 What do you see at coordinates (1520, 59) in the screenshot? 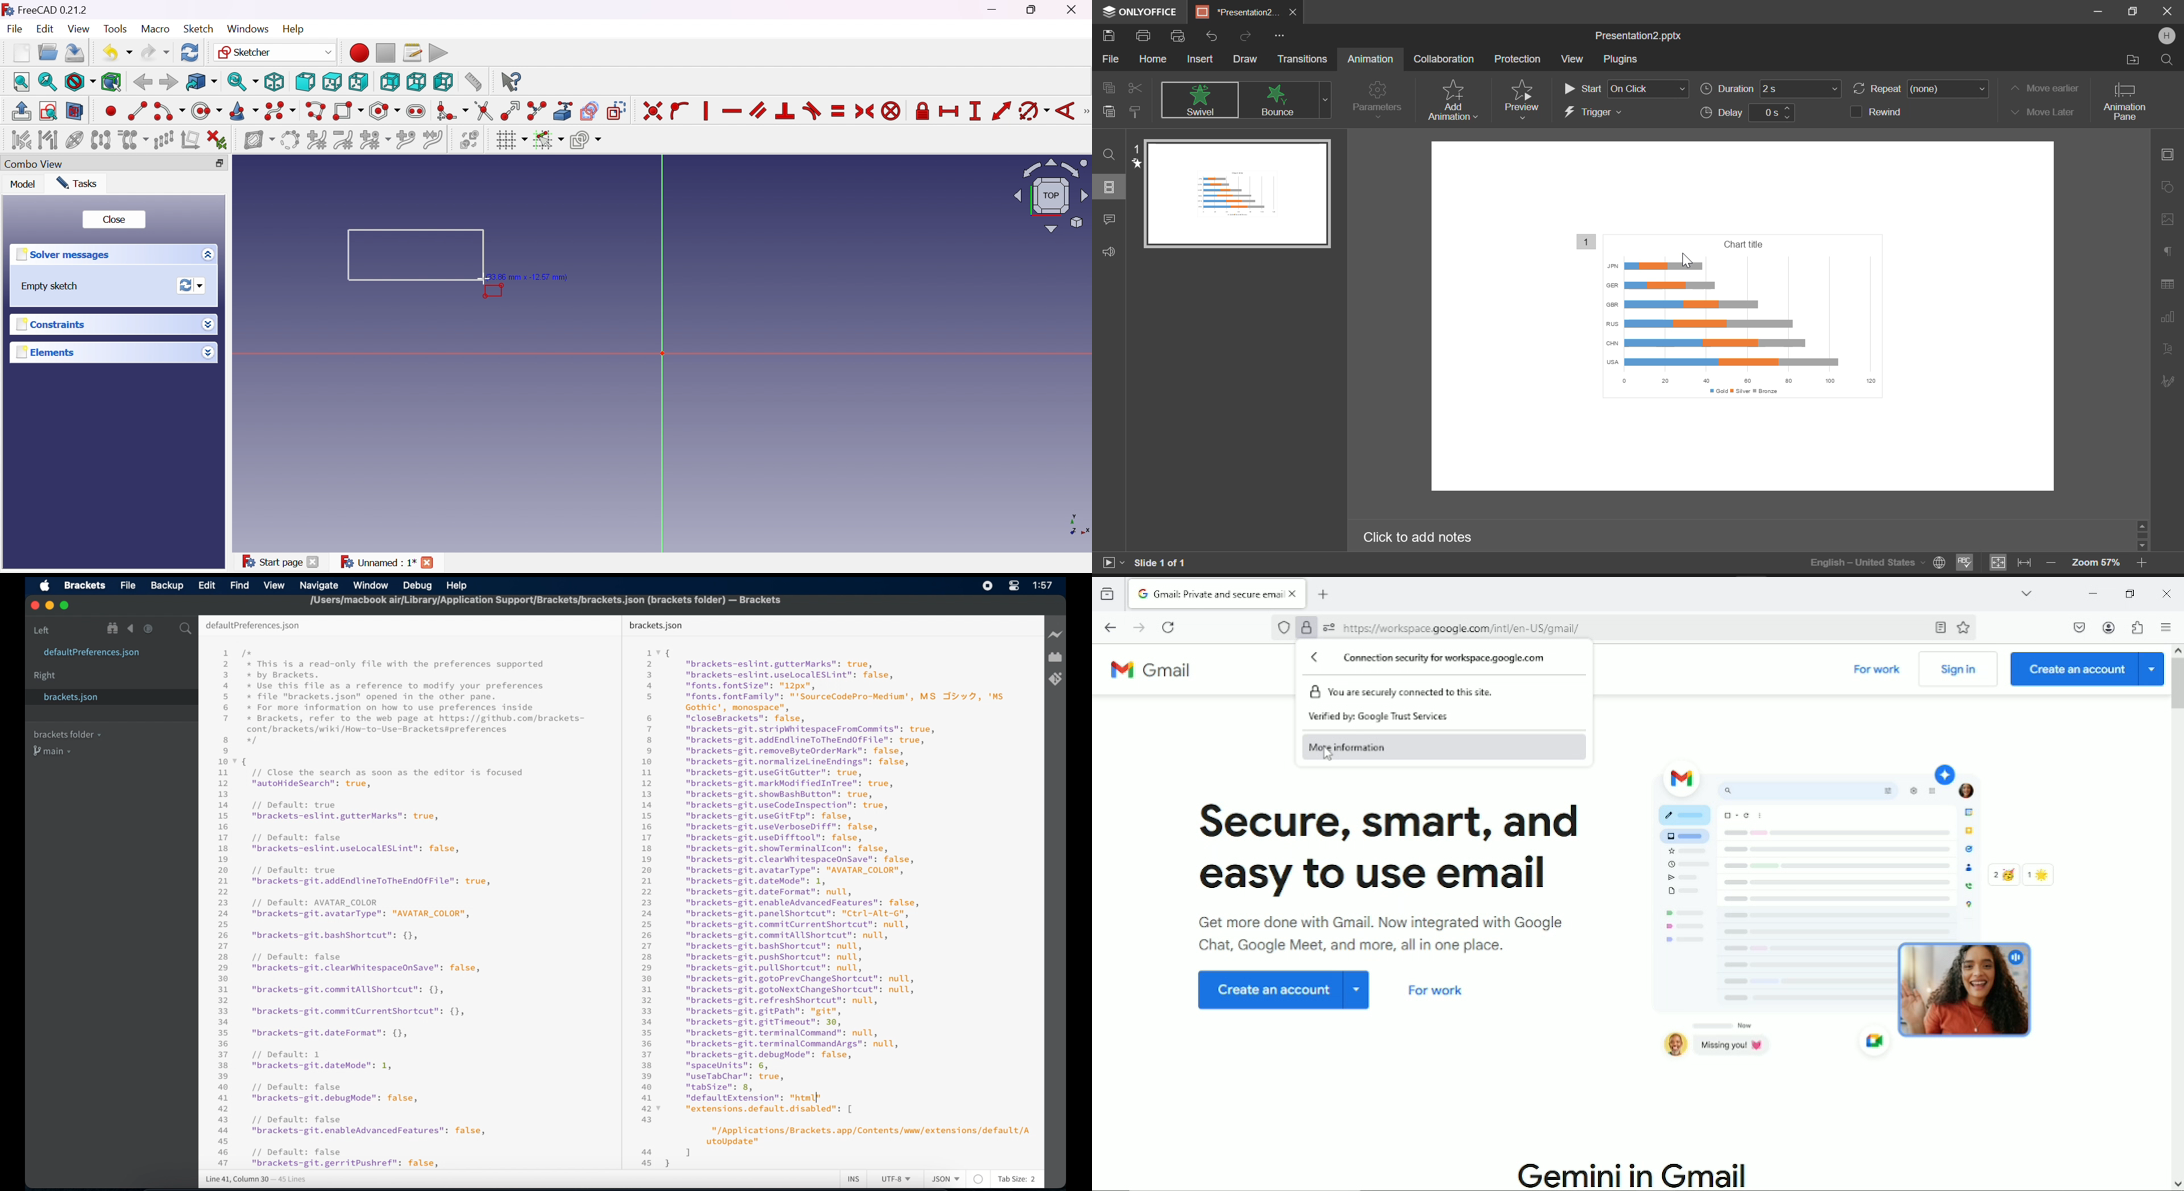
I see `Protection` at bounding box center [1520, 59].